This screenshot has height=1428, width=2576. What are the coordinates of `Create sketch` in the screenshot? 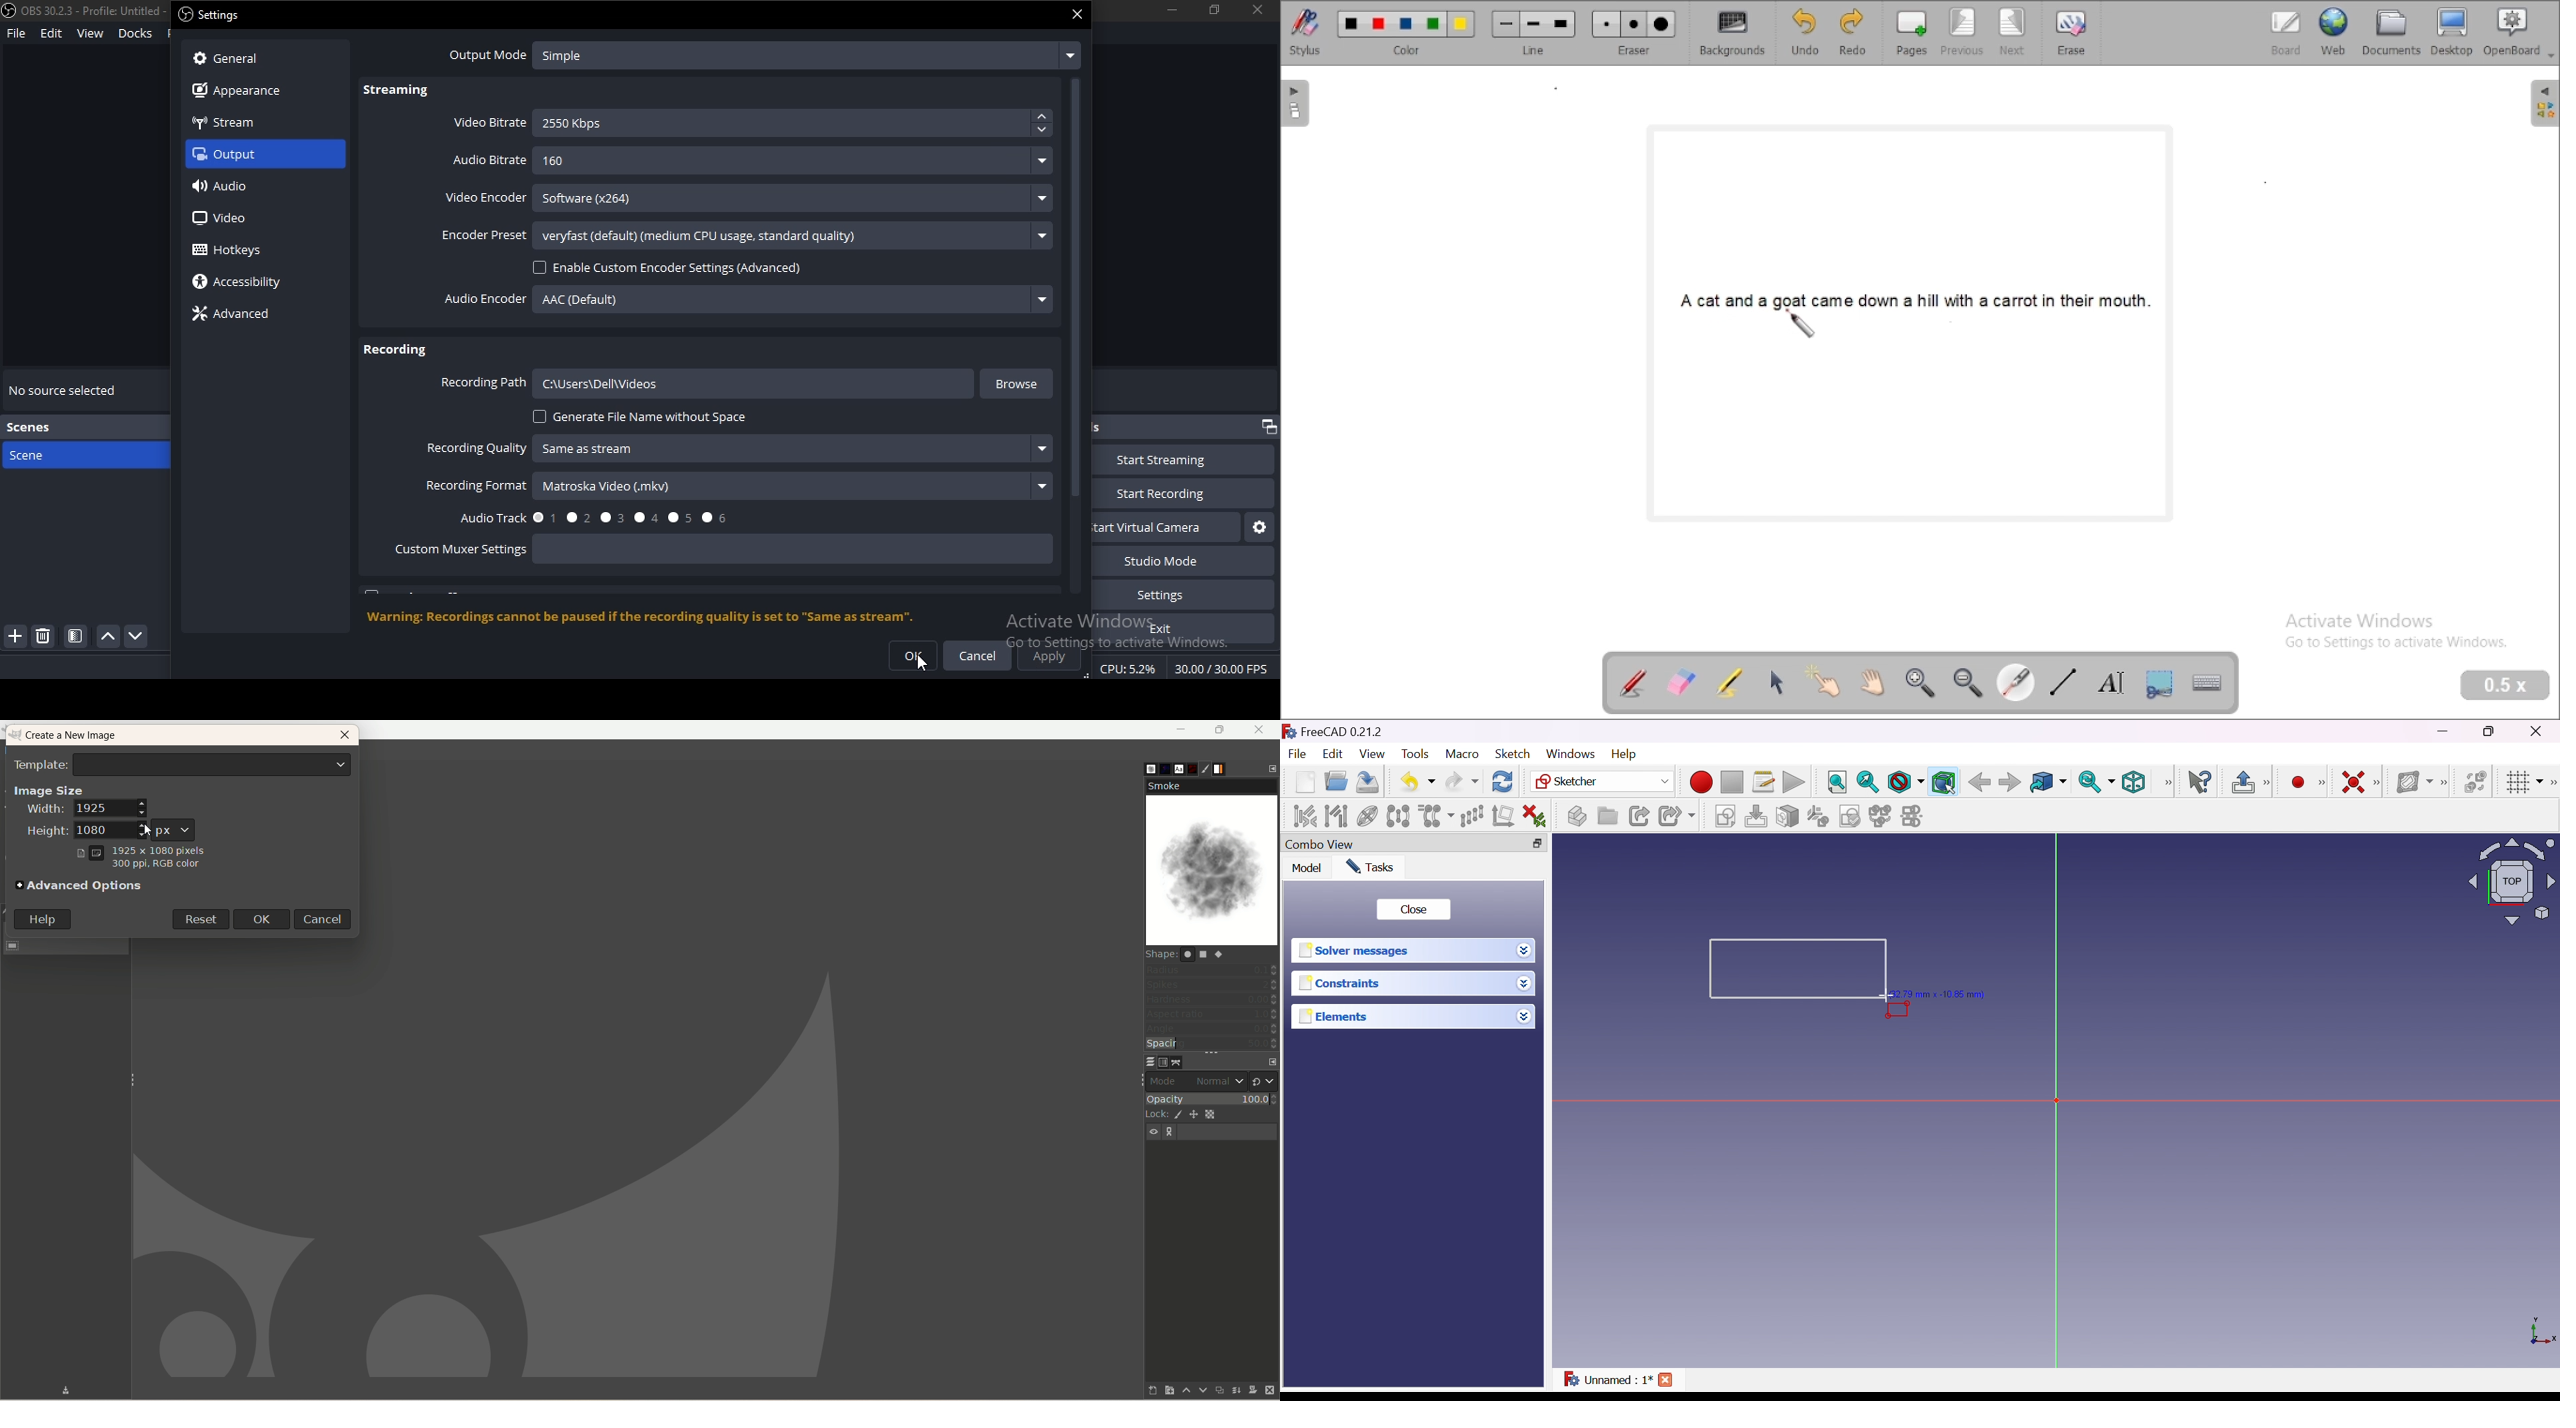 It's located at (1724, 816).